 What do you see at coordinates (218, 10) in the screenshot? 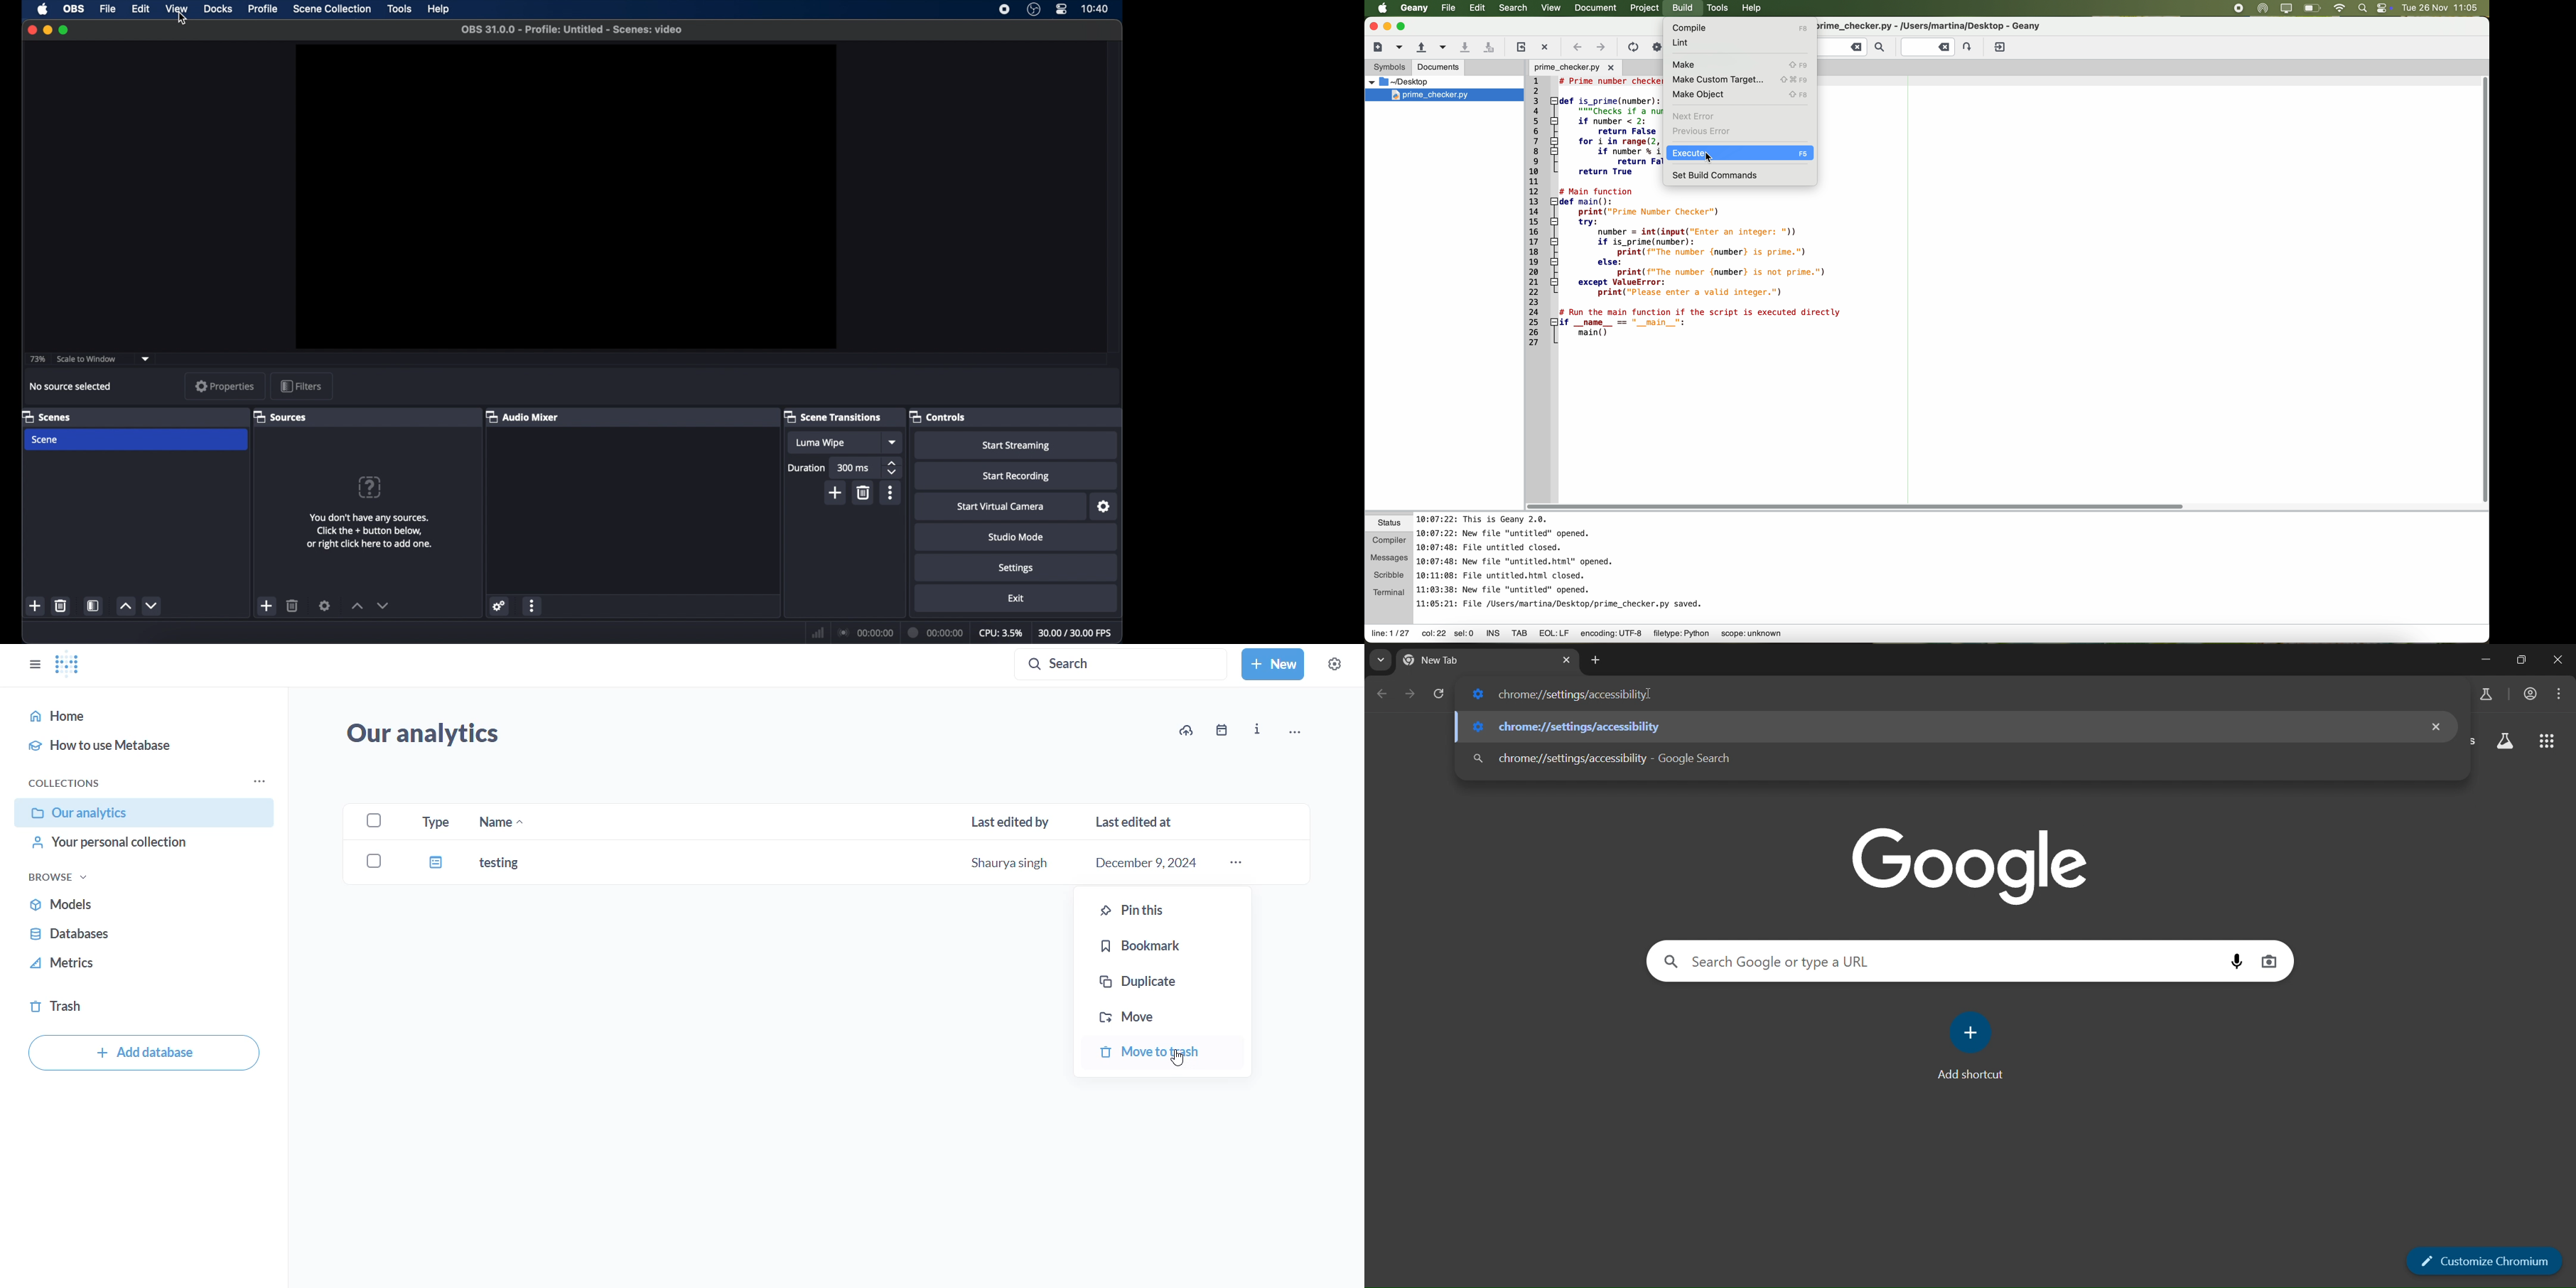
I see `docks` at bounding box center [218, 10].